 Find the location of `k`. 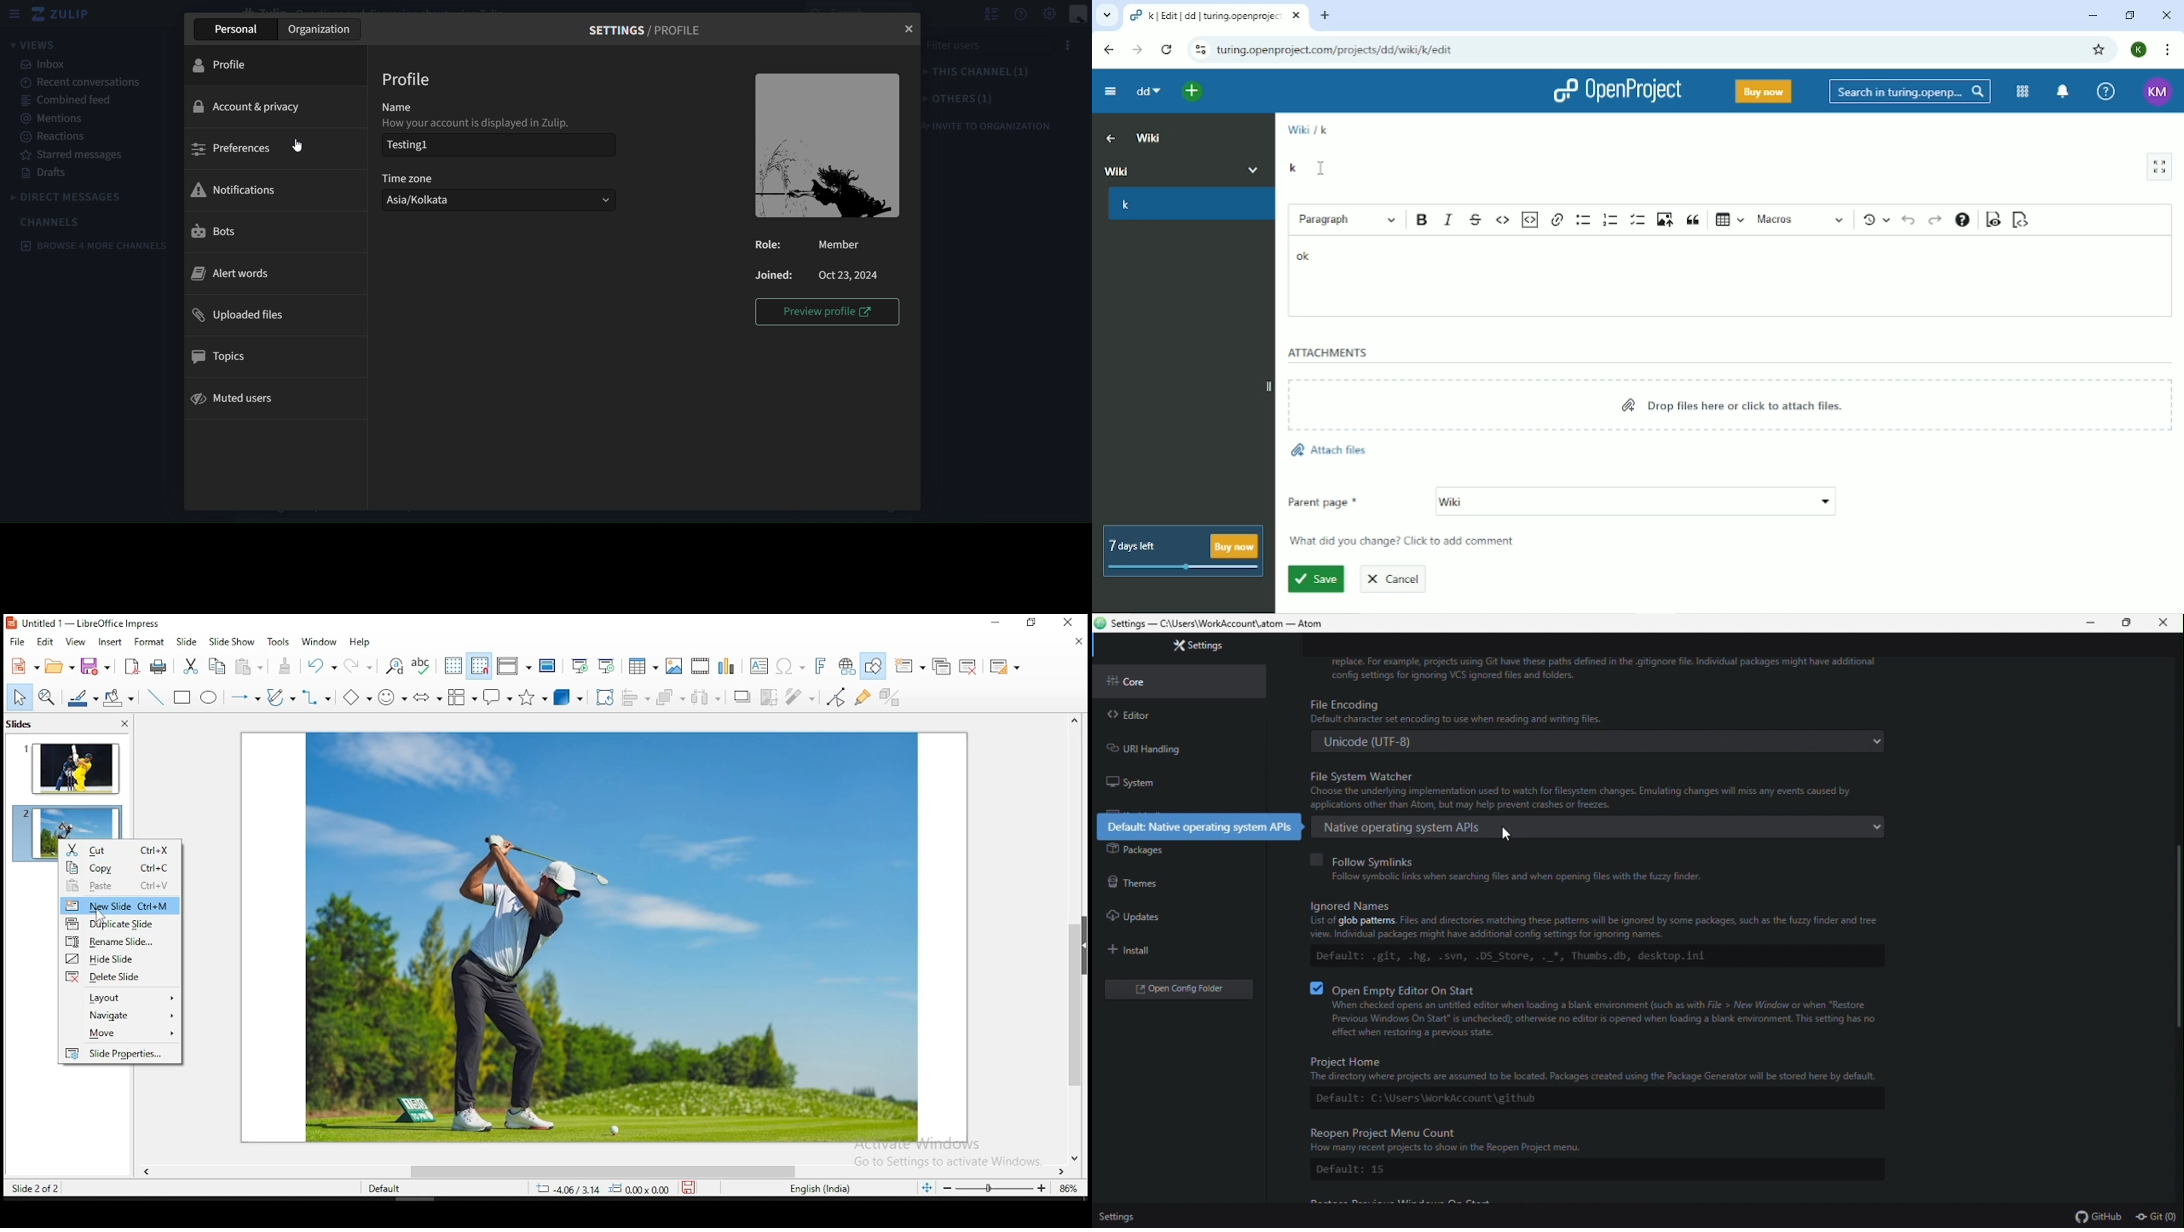

k is located at coordinates (1126, 206).